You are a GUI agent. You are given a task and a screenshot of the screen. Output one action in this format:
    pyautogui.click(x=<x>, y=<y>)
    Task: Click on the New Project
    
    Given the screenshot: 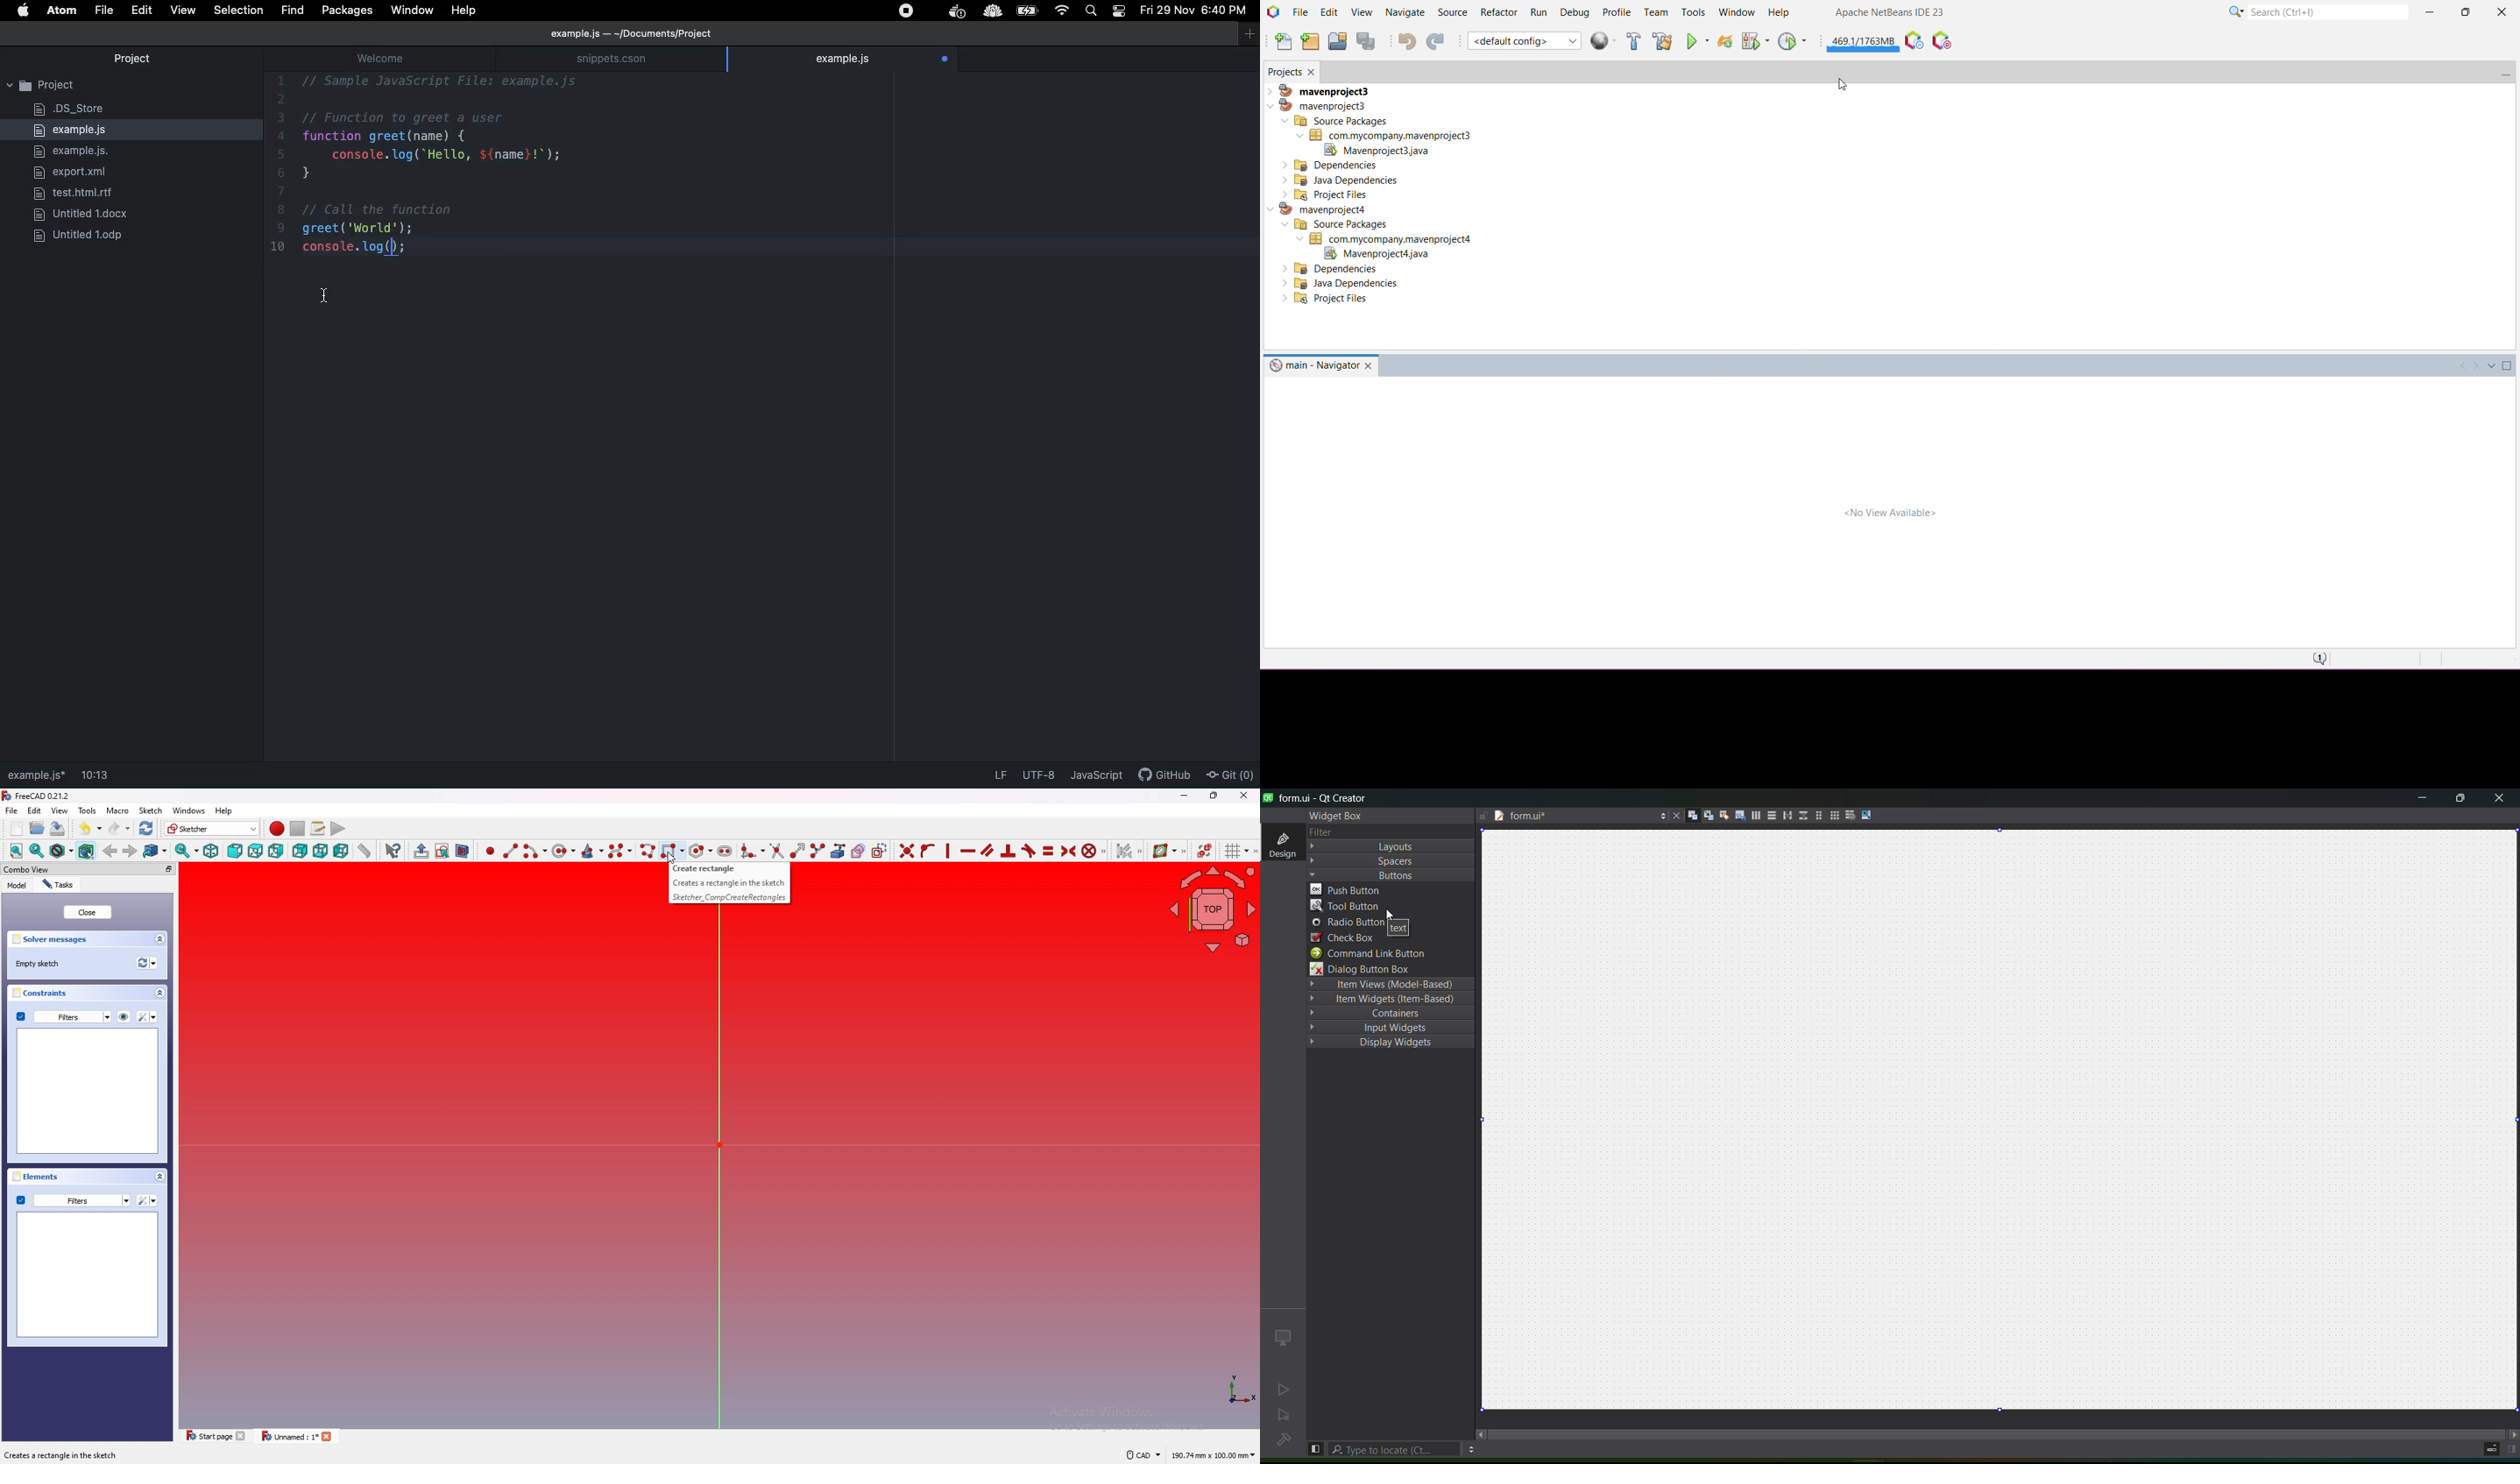 What is the action you would take?
    pyautogui.click(x=1309, y=42)
    